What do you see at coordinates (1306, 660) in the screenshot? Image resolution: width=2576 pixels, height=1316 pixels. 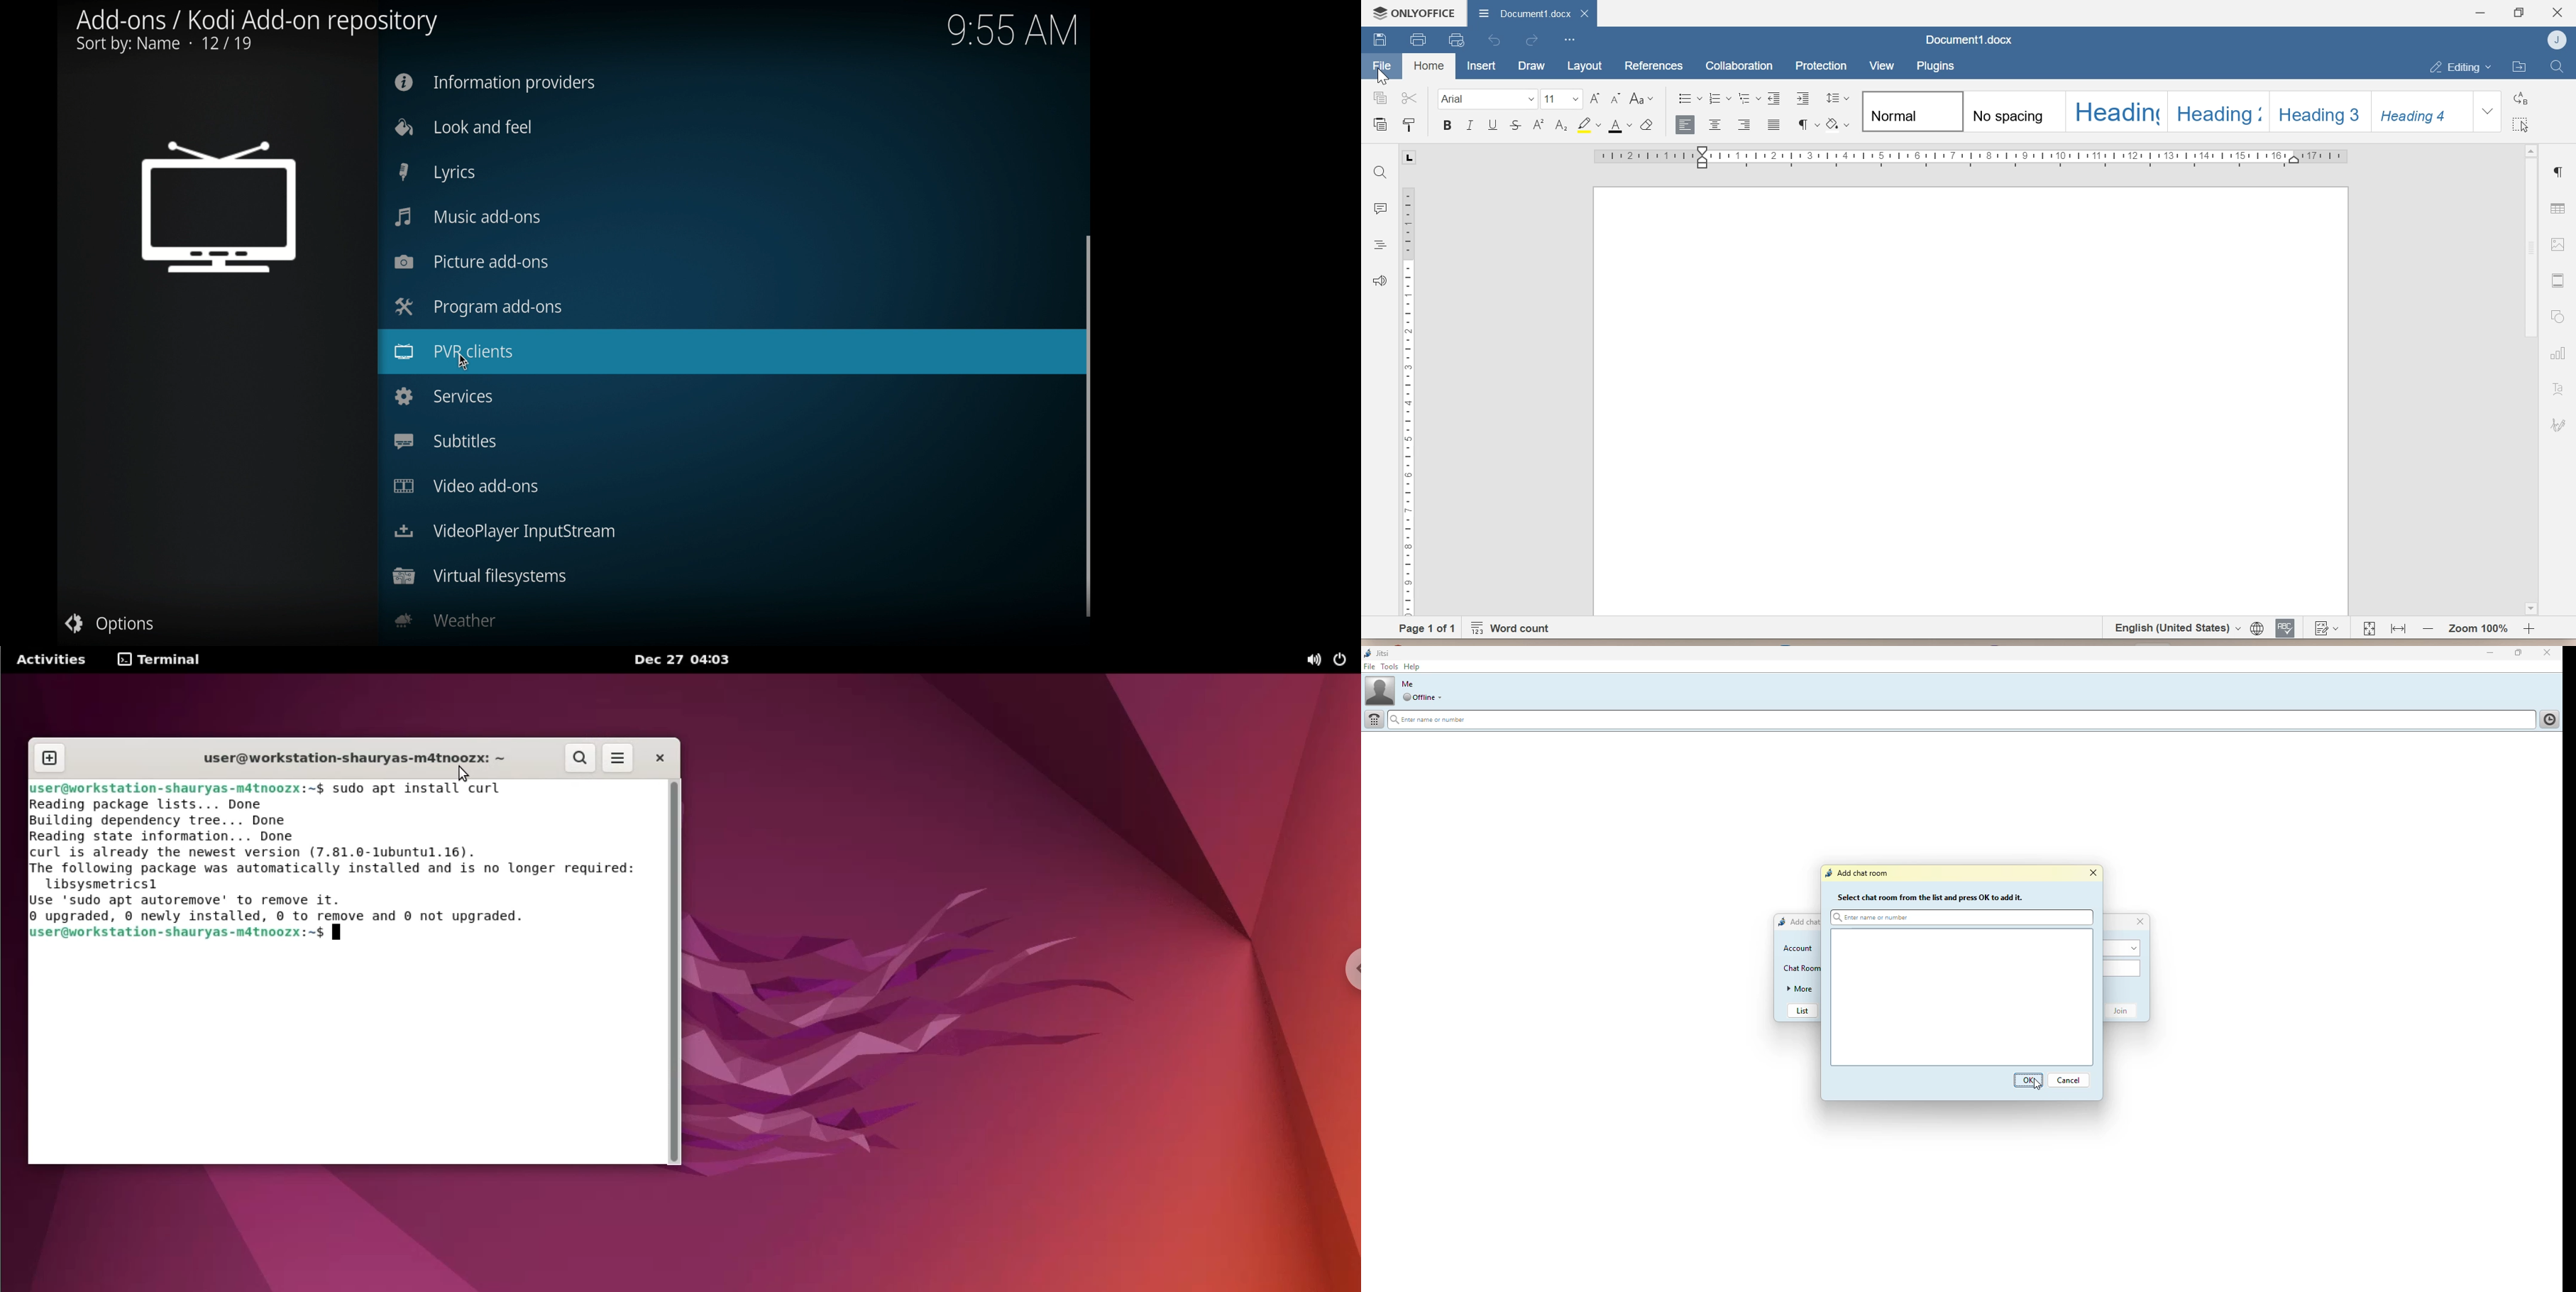 I see `sound options` at bounding box center [1306, 660].